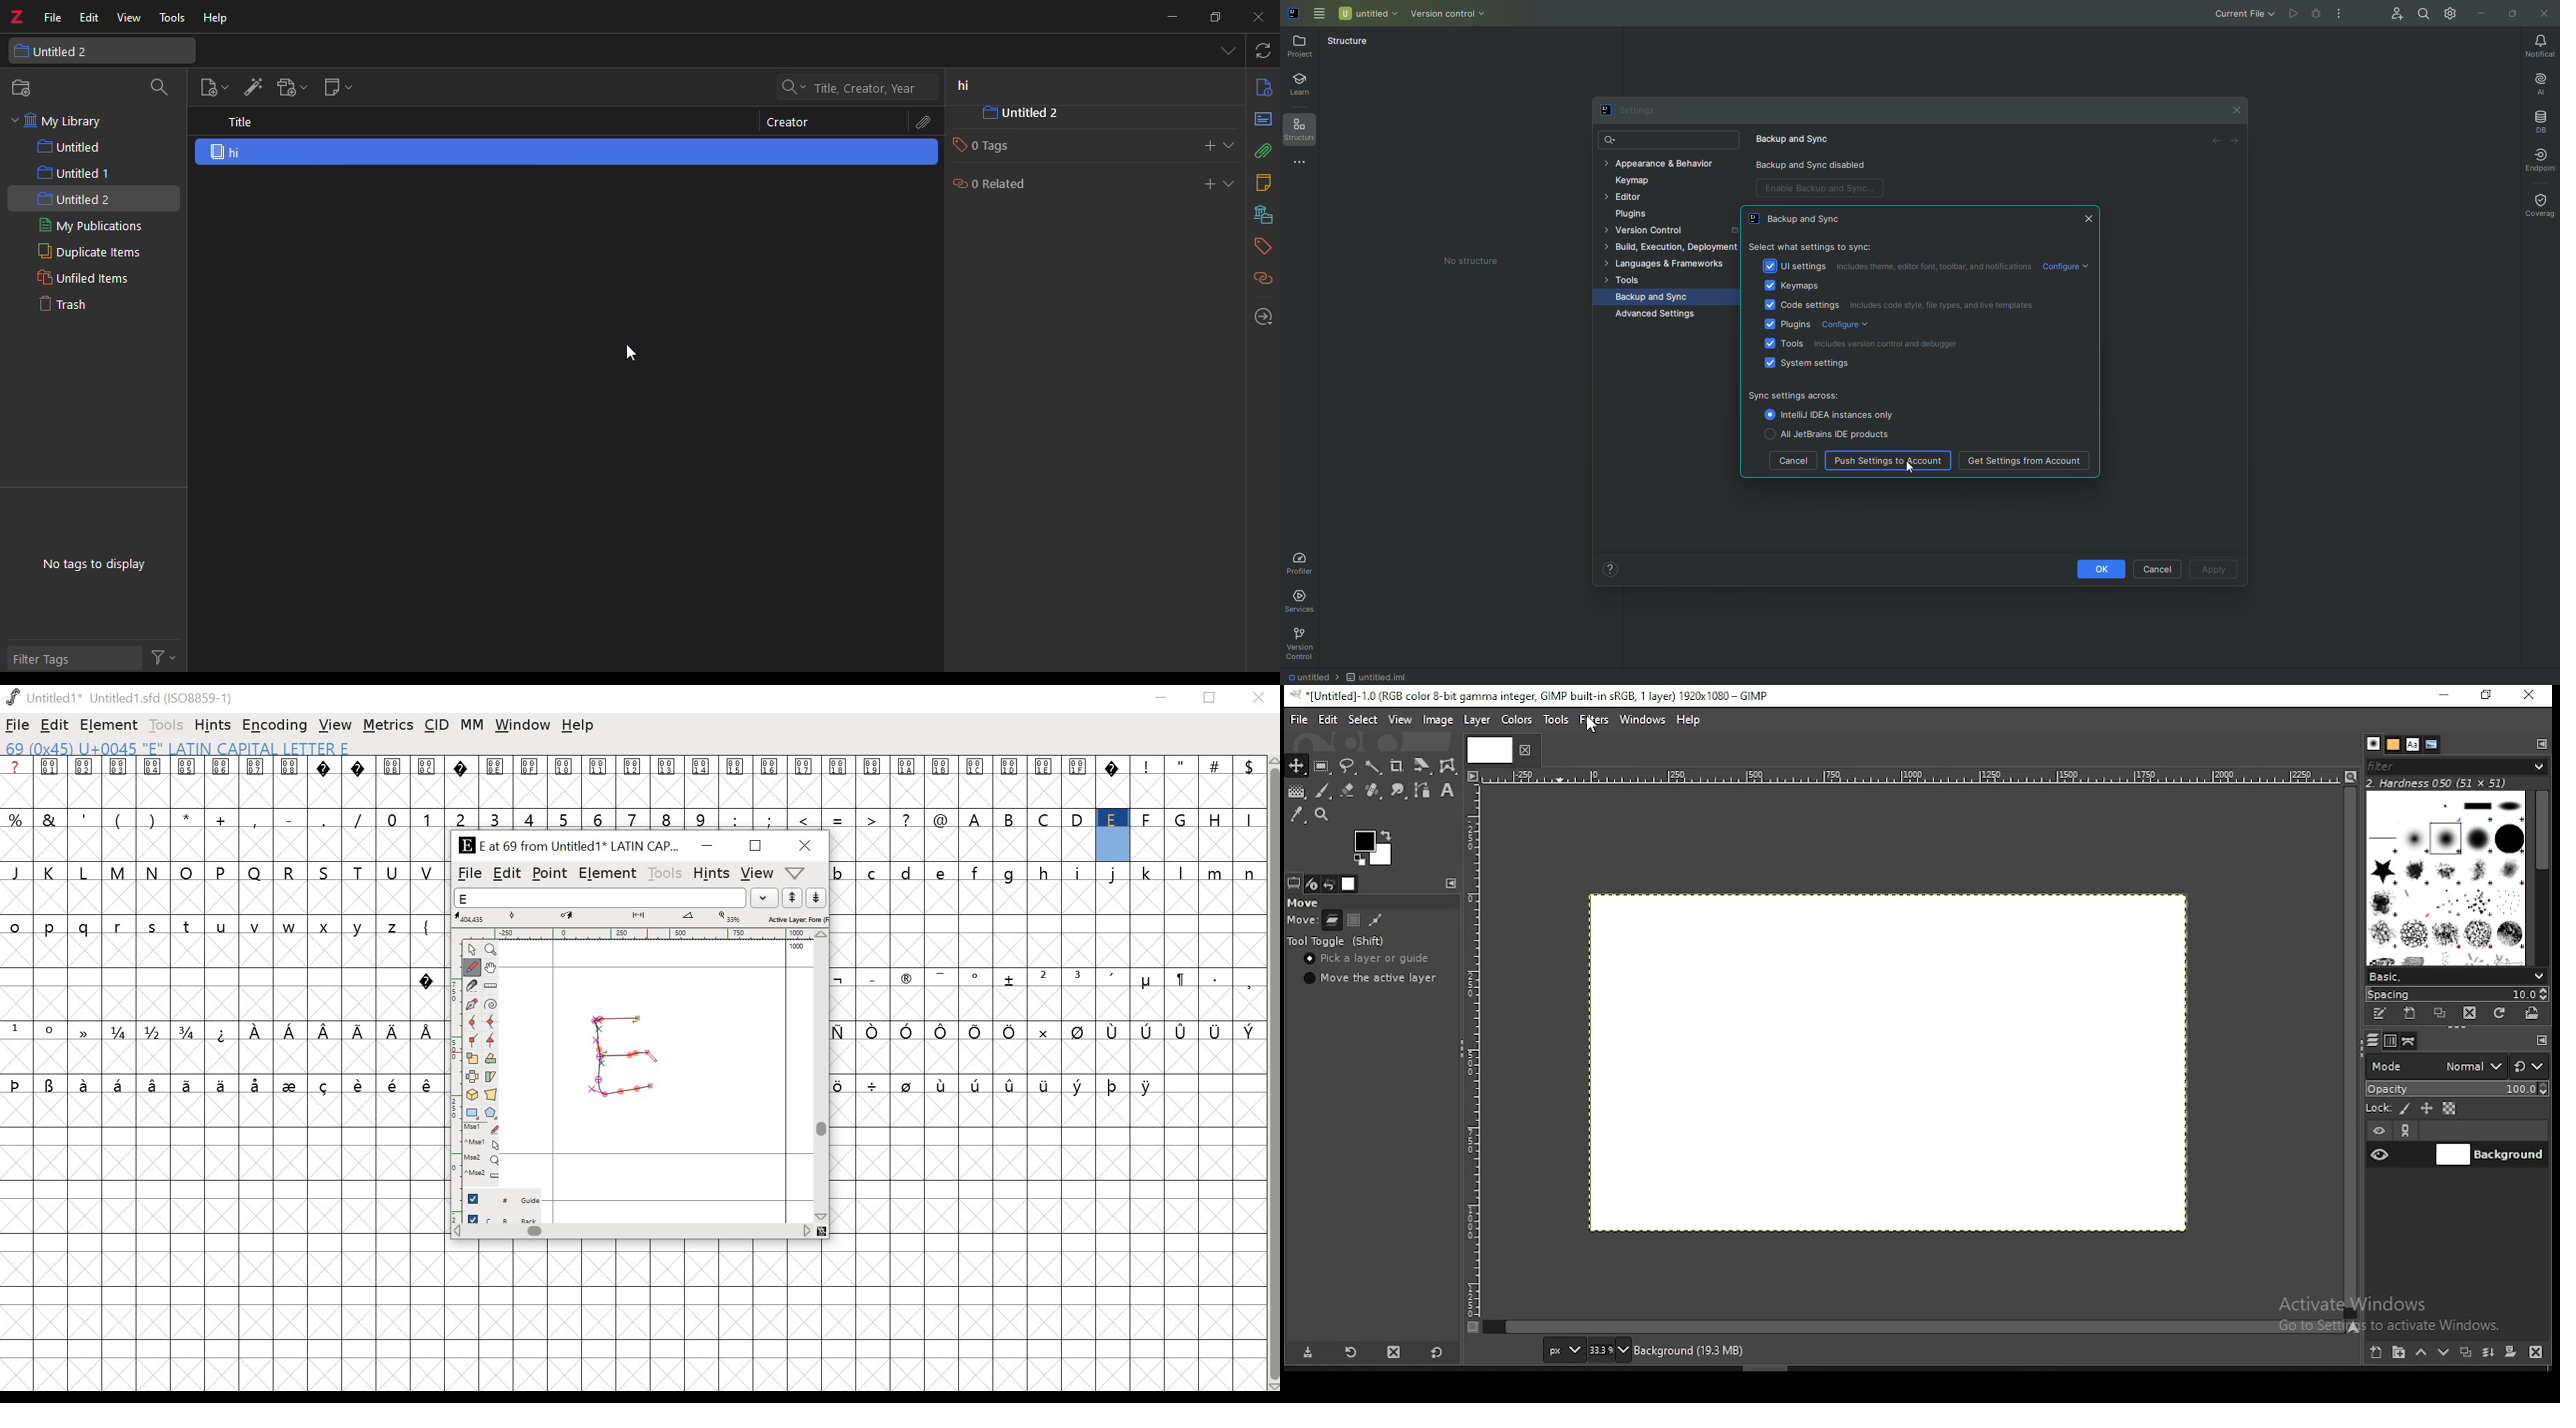  What do you see at coordinates (1400, 718) in the screenshot?
I see `view` at bounding box center [1400, 718].